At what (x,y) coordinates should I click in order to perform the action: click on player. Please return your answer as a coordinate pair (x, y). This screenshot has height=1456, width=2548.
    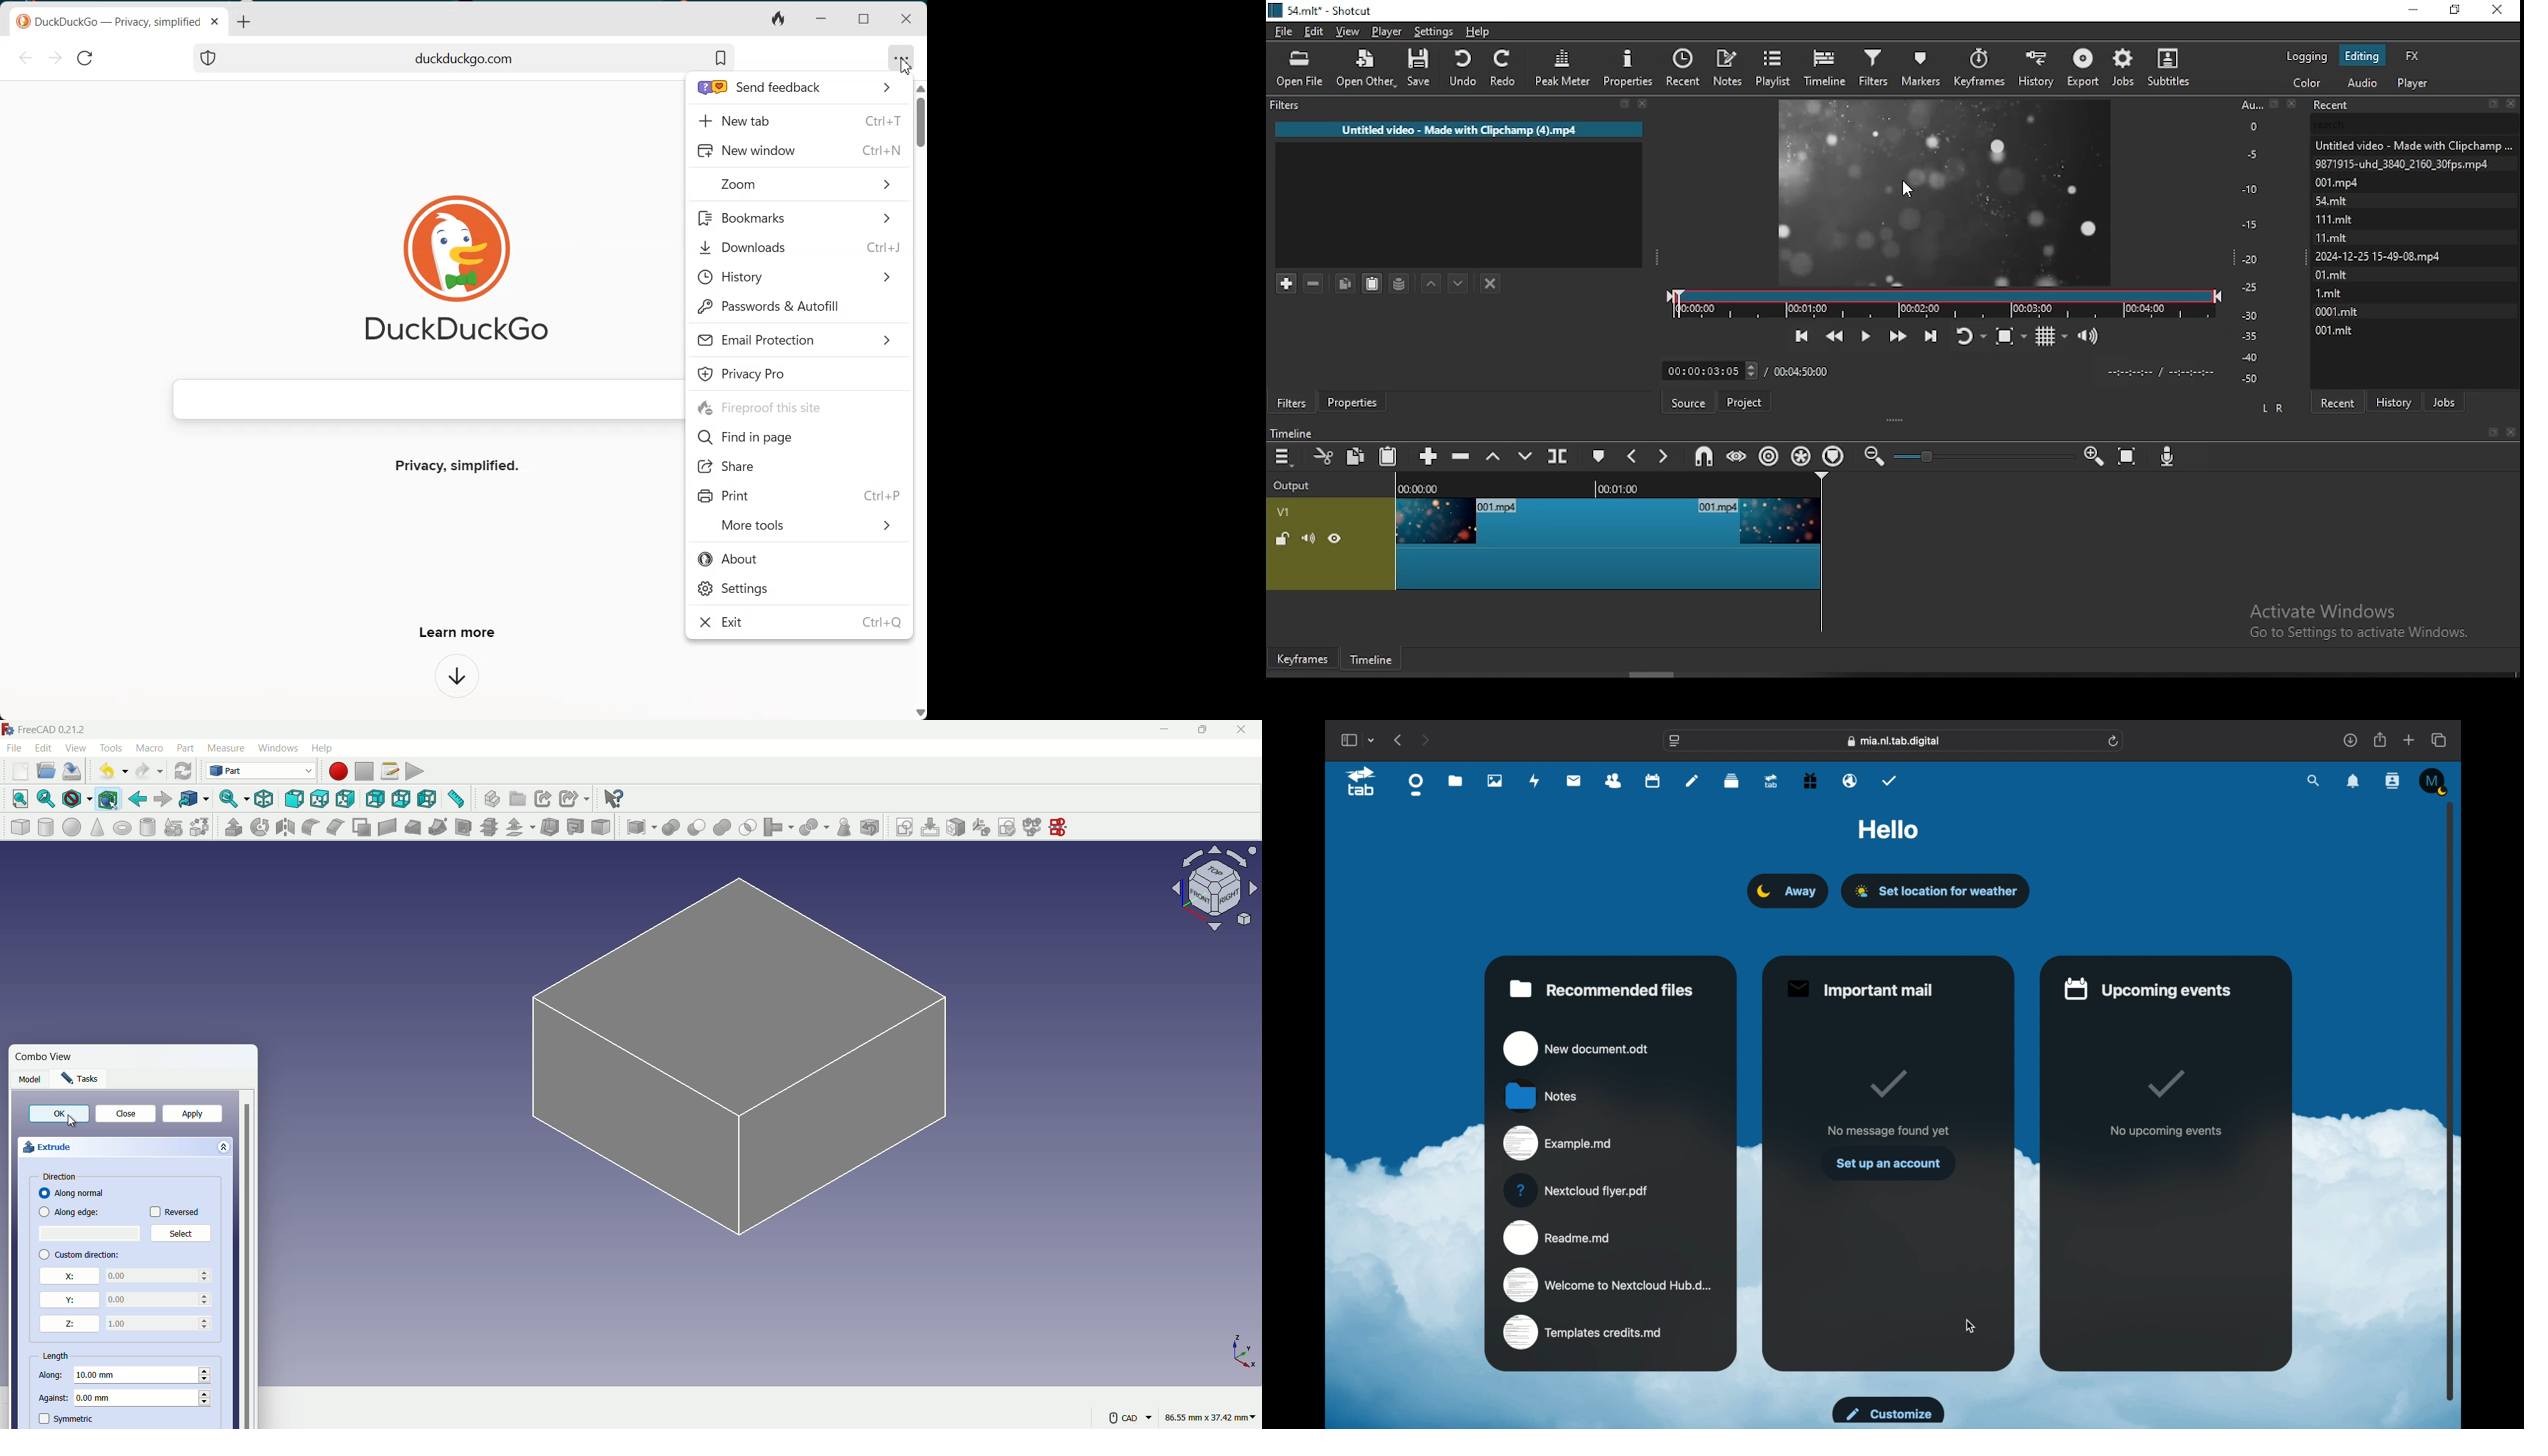
    Looking at the image, I should click on (2413, 83).